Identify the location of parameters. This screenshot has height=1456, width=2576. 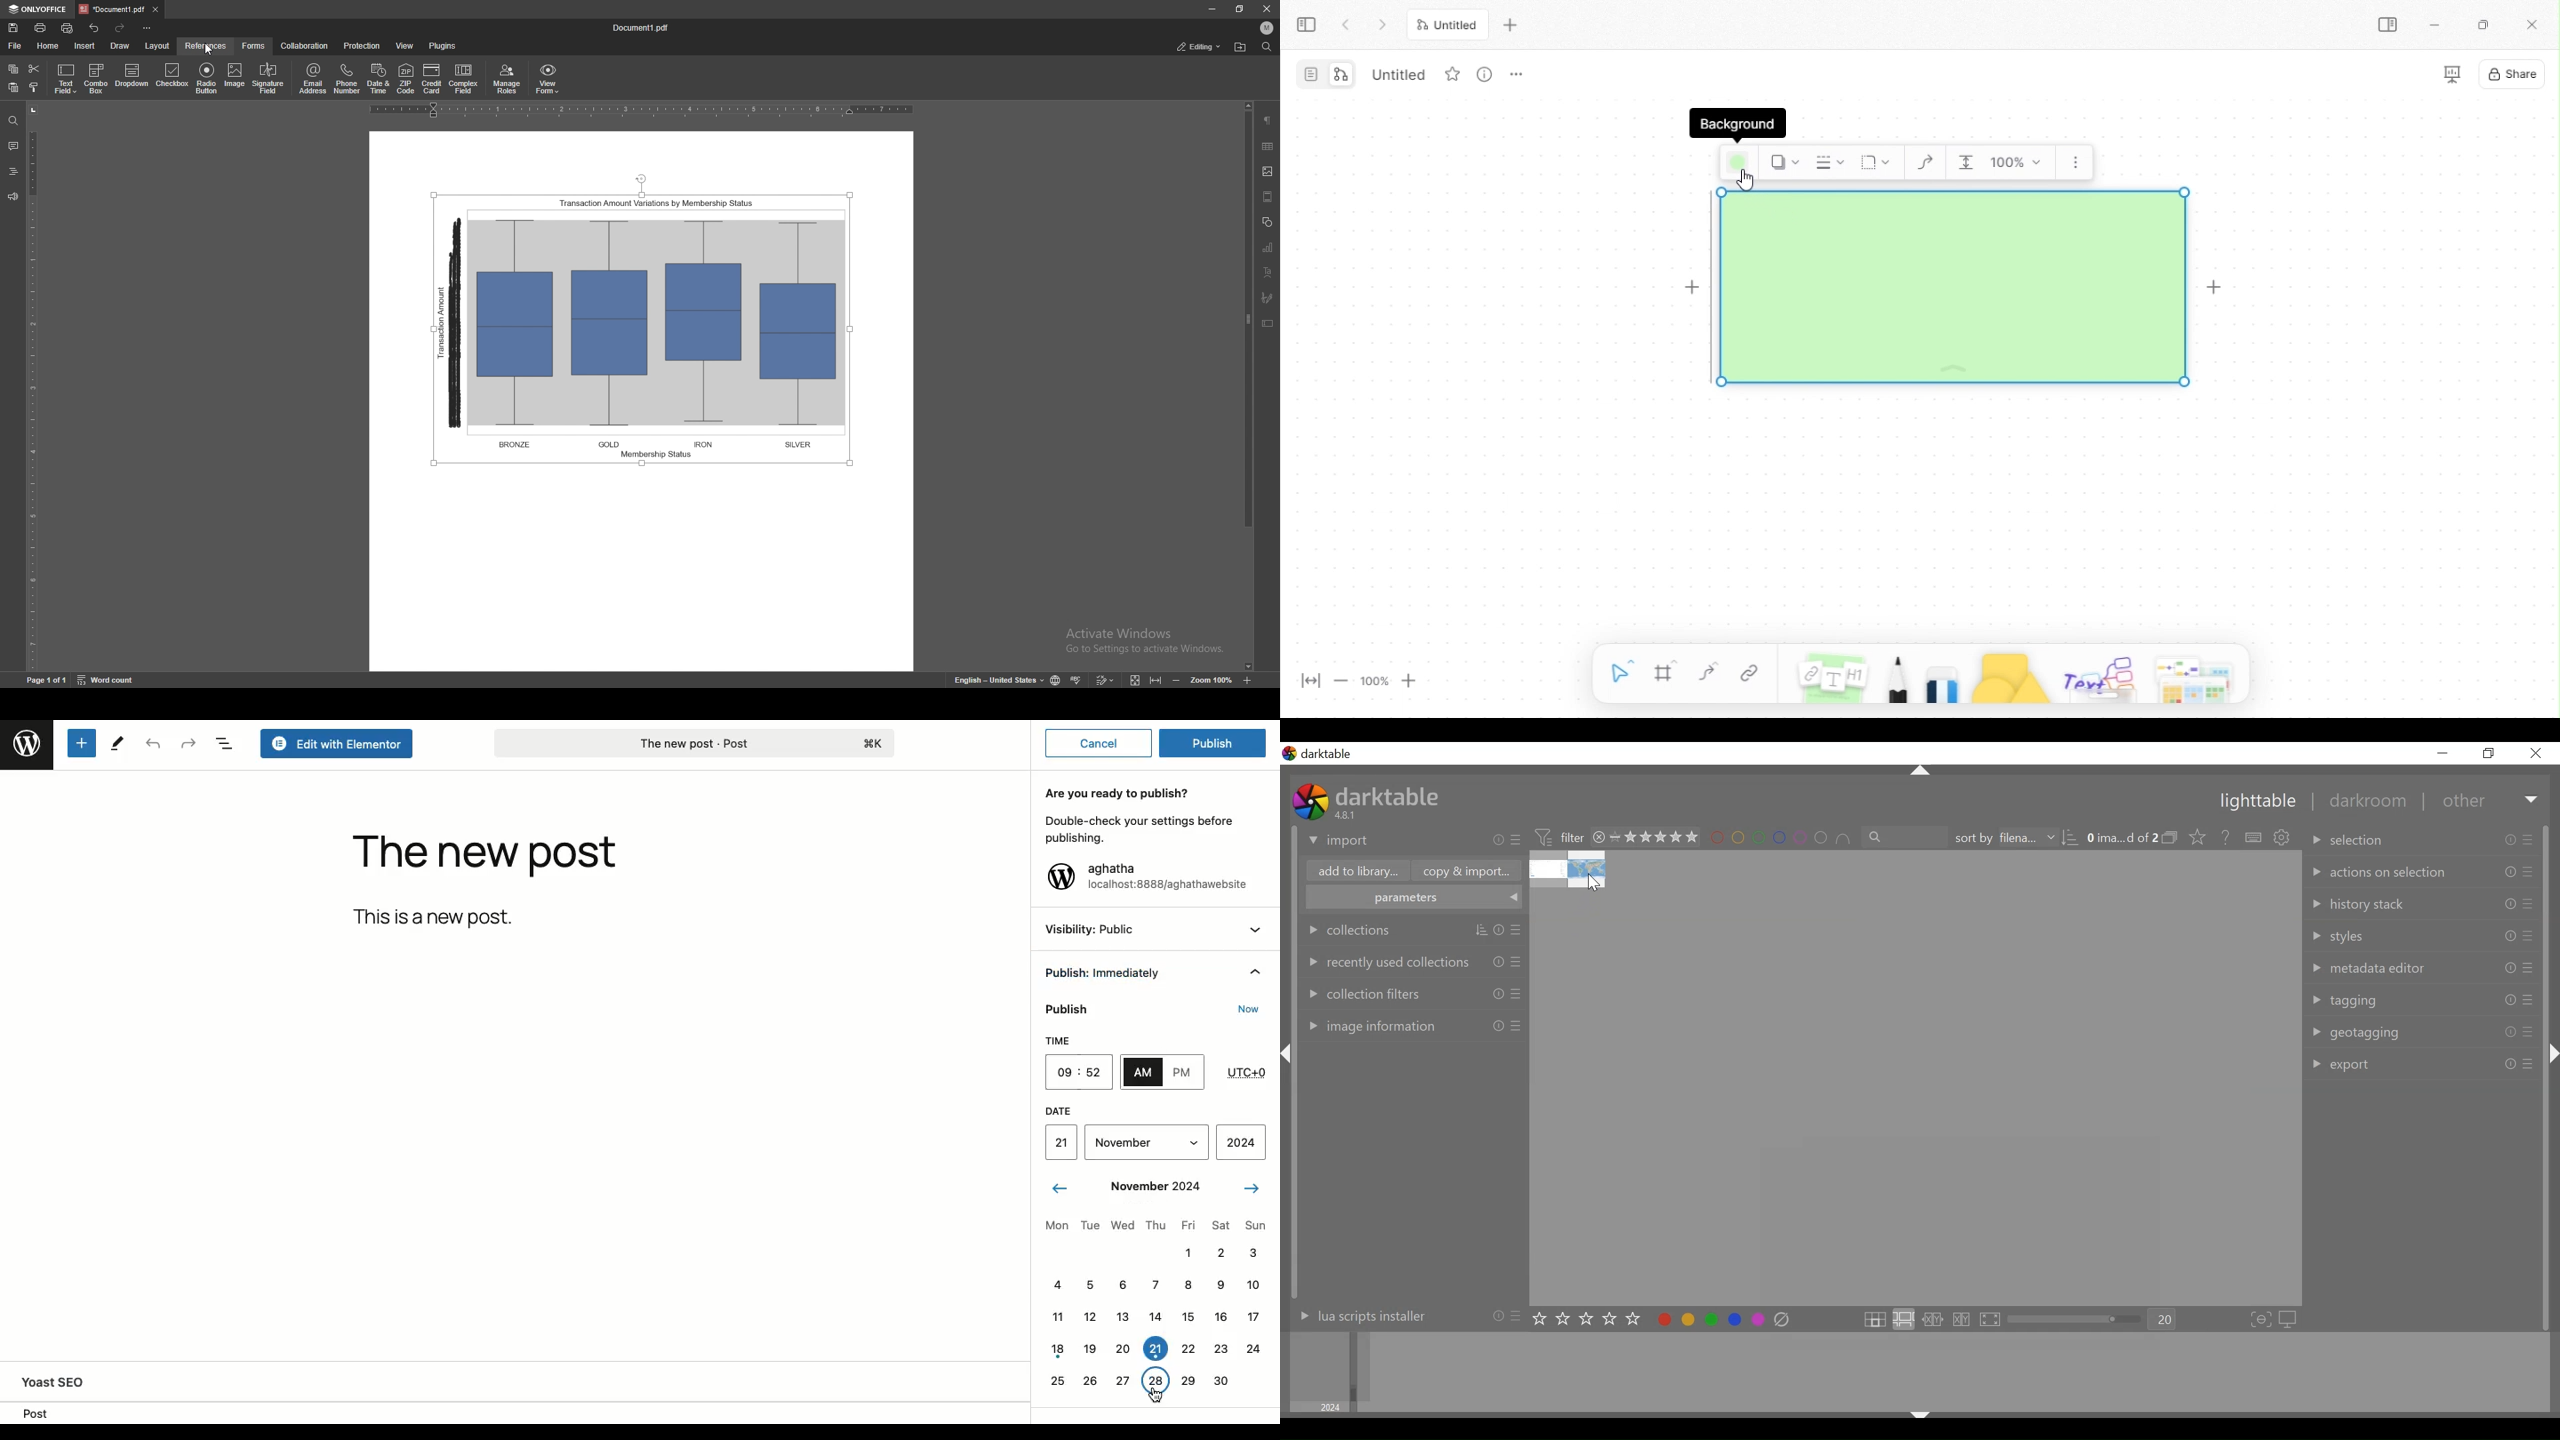
(1413, 897).